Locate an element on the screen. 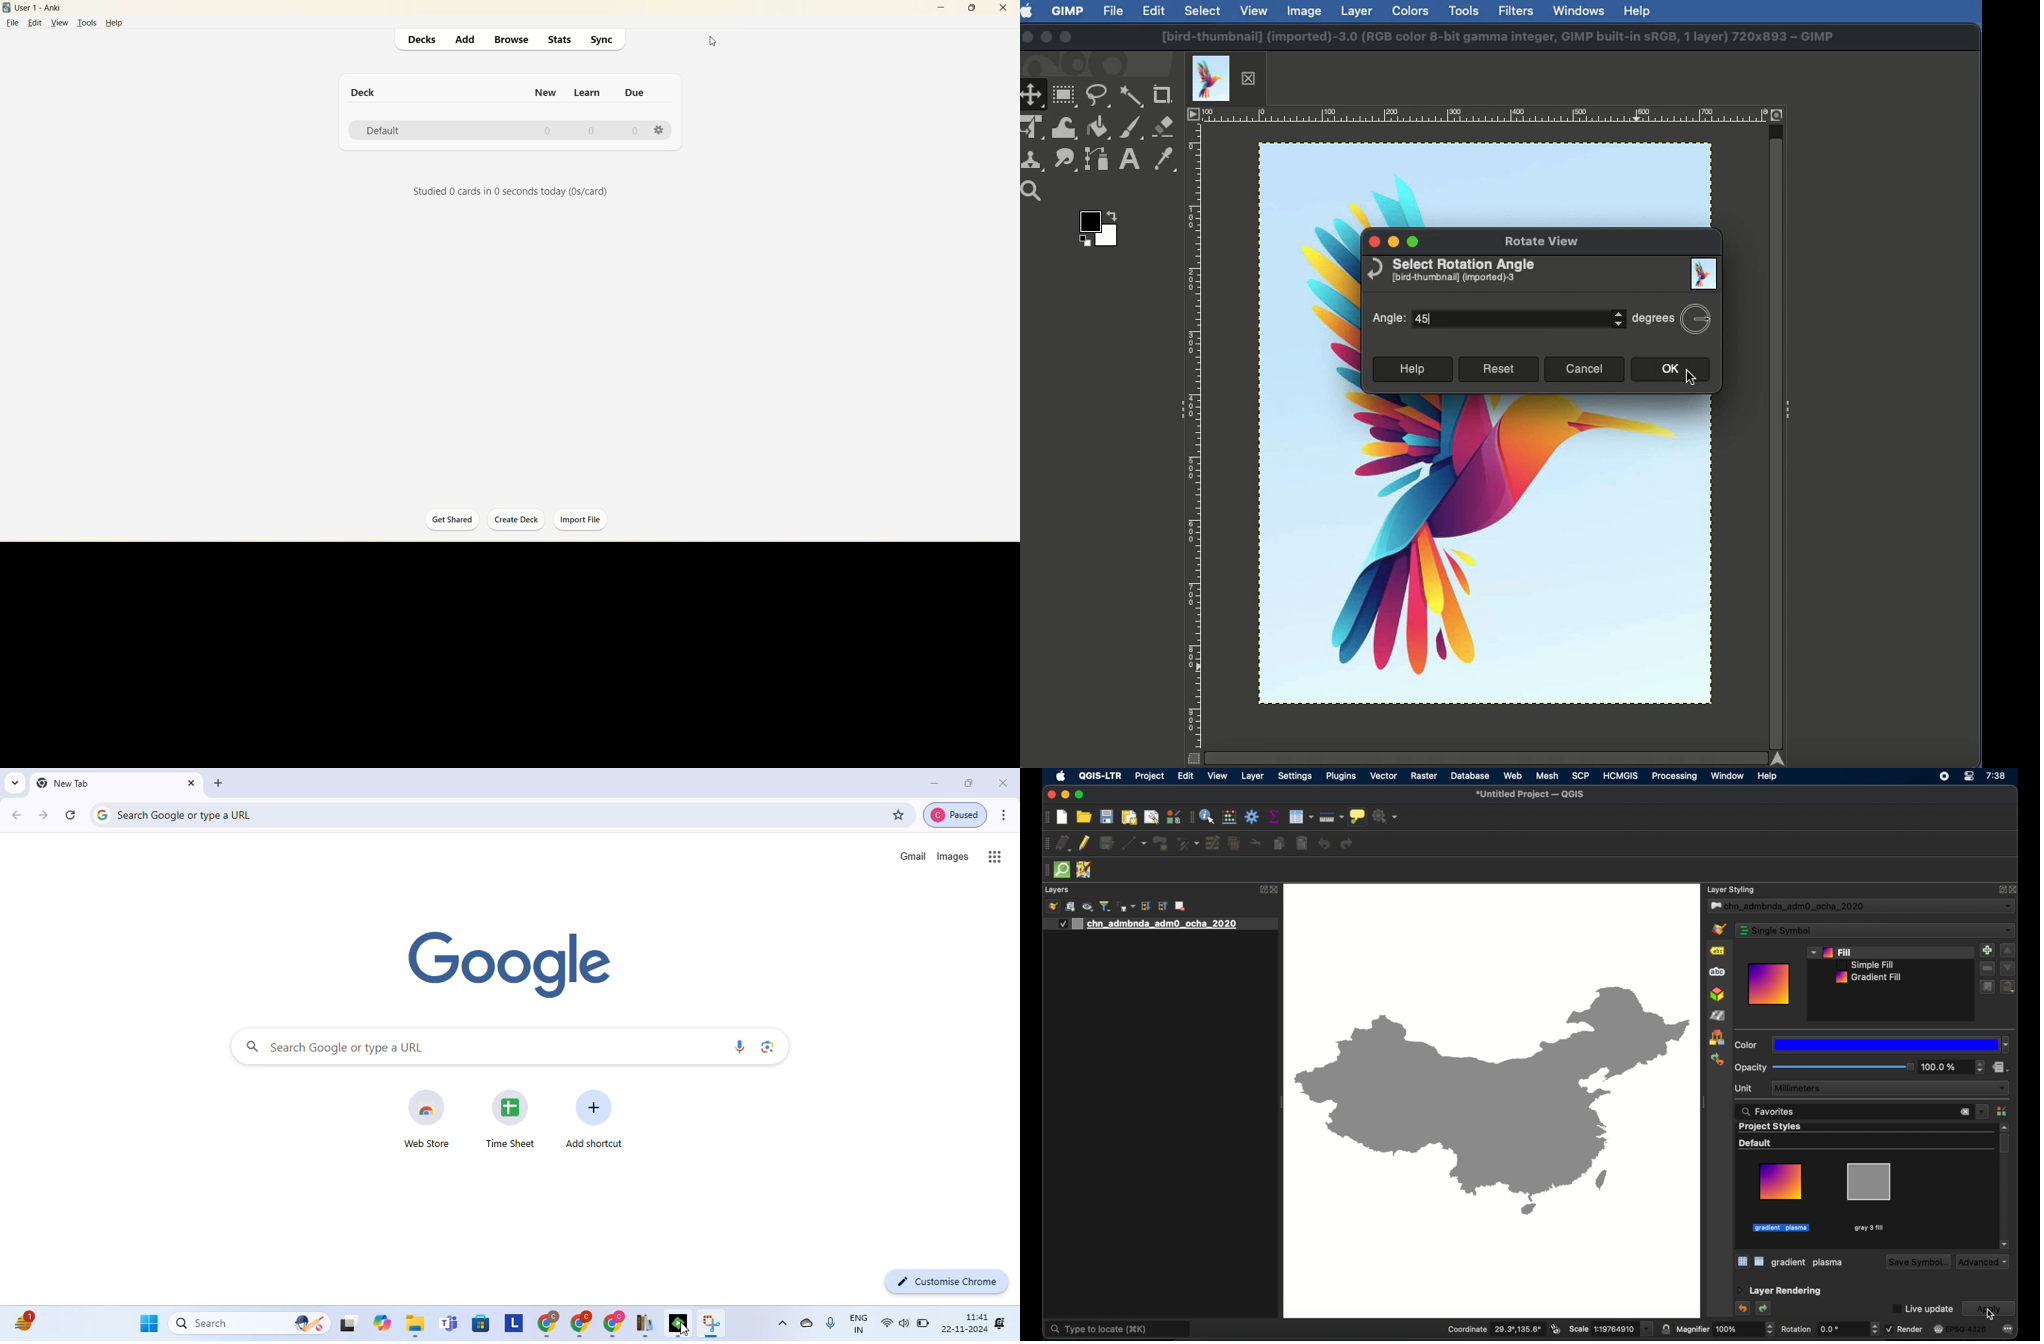  view is located at coordinates (60, 23).